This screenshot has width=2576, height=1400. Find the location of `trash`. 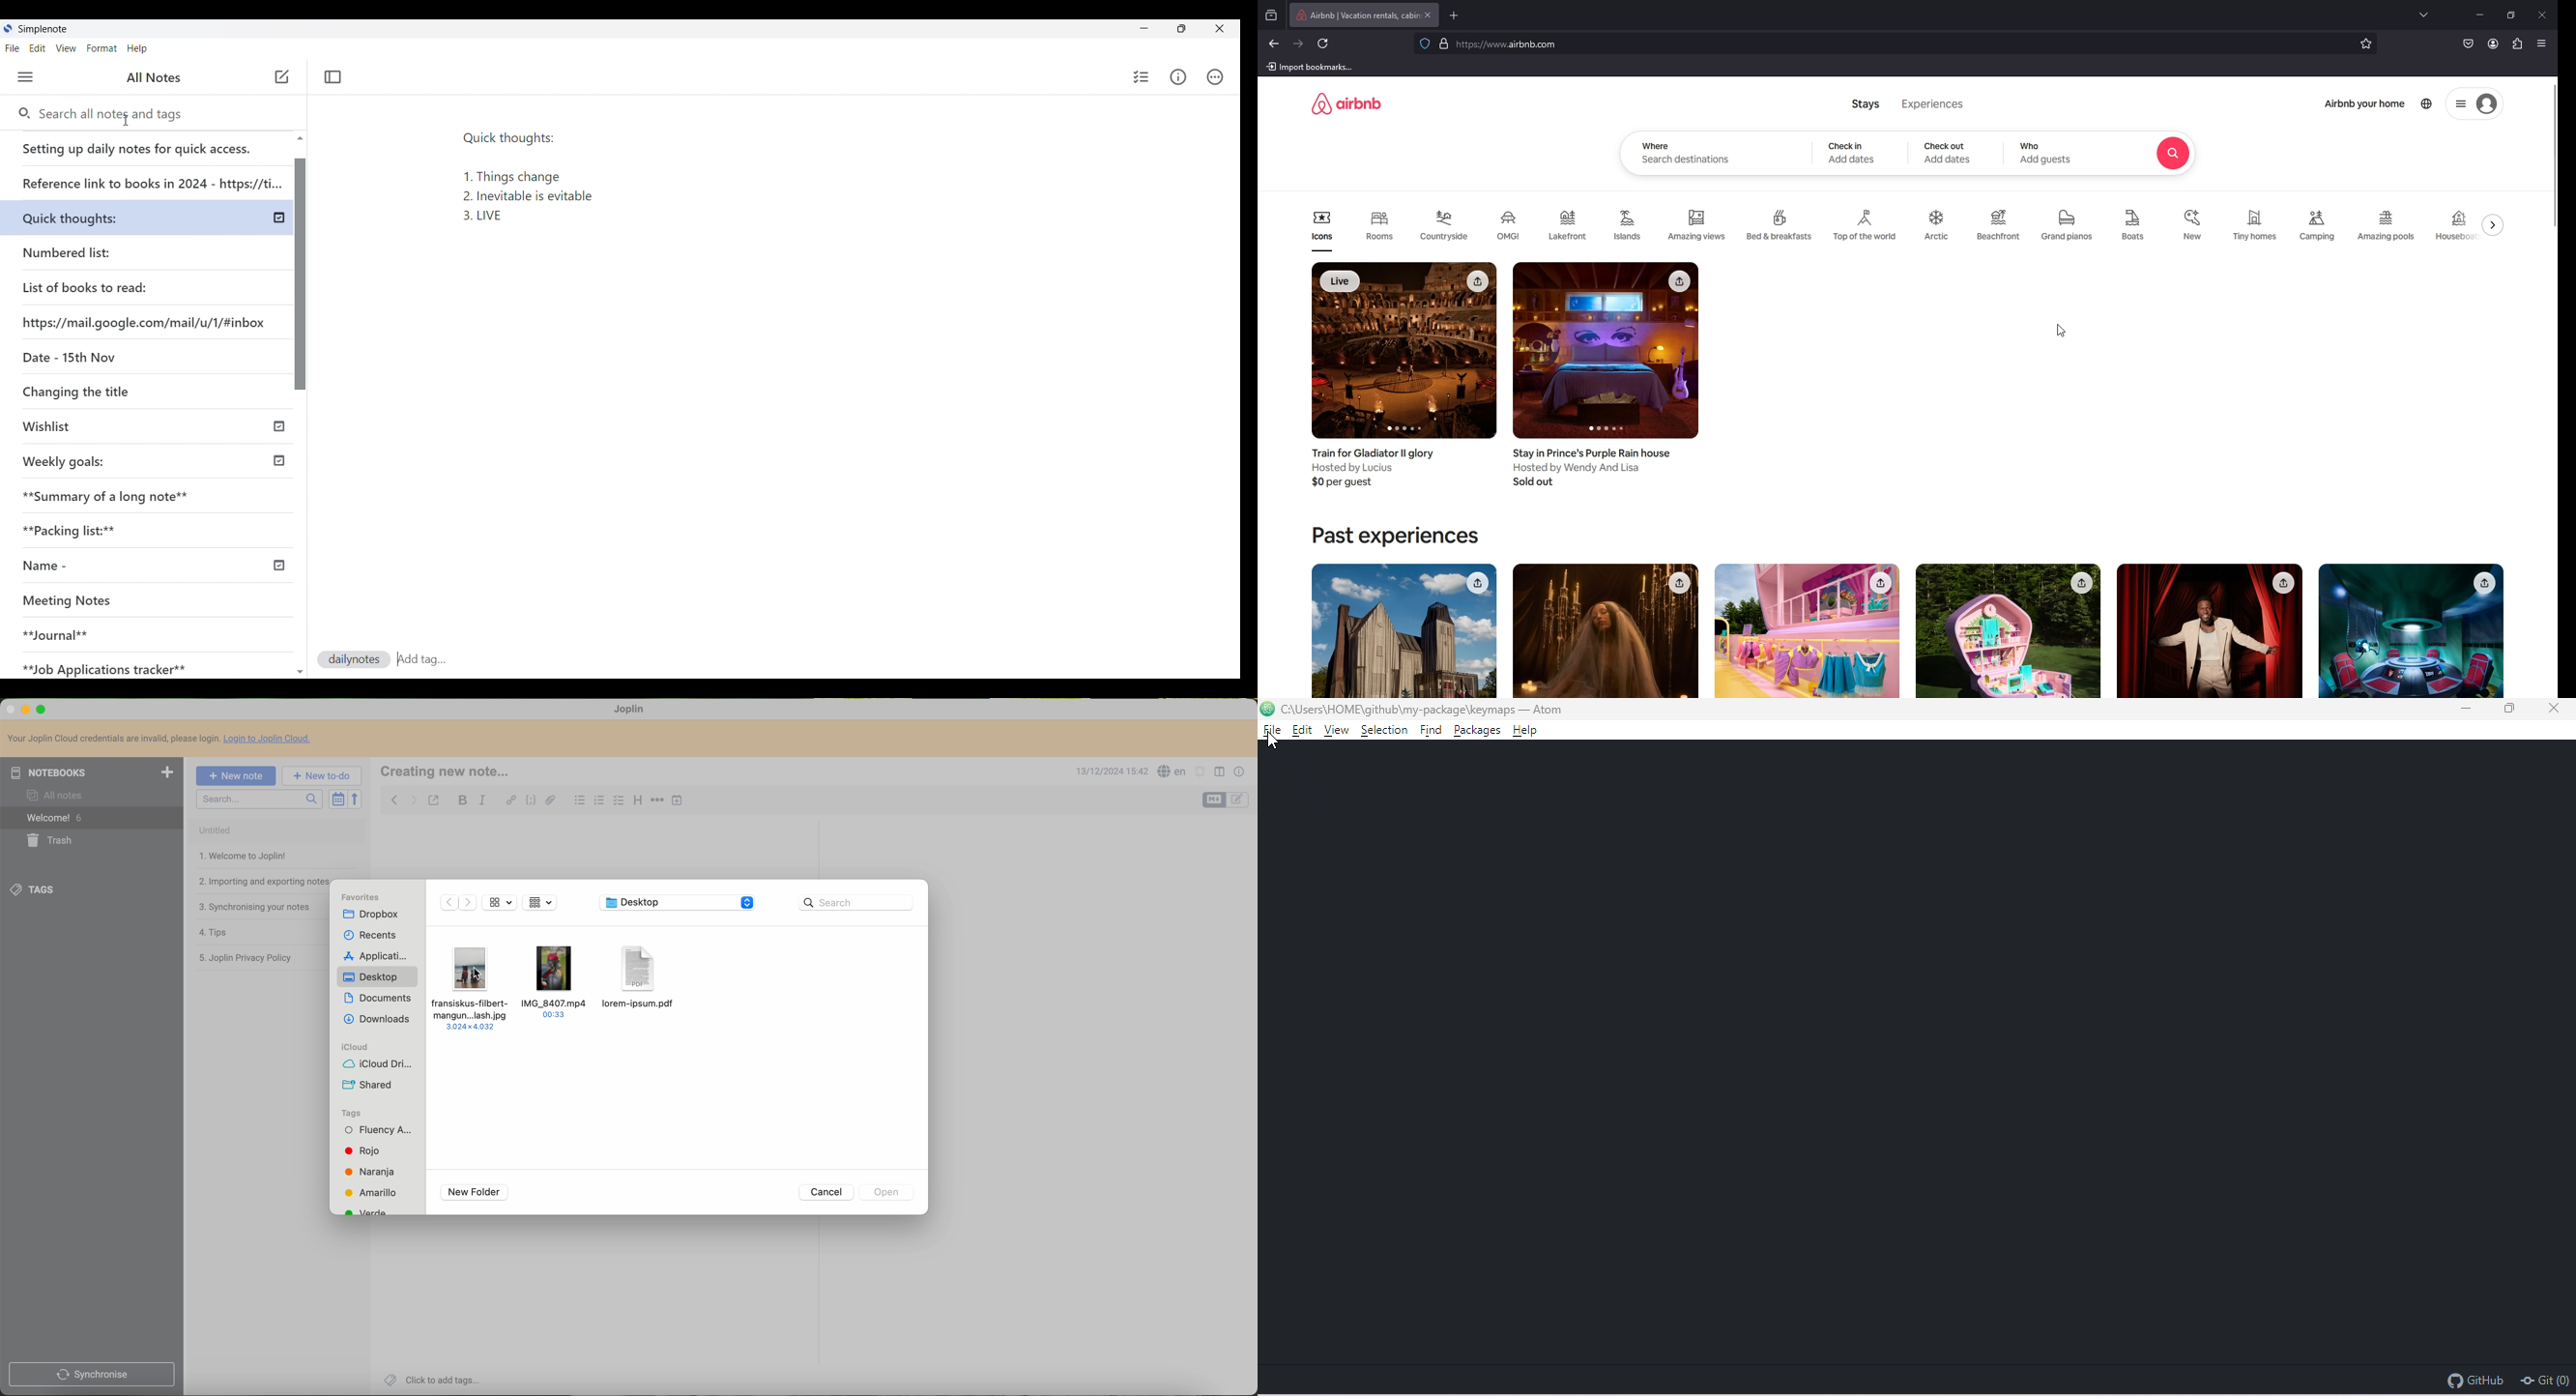

trash is located at coordinates (48, 841).